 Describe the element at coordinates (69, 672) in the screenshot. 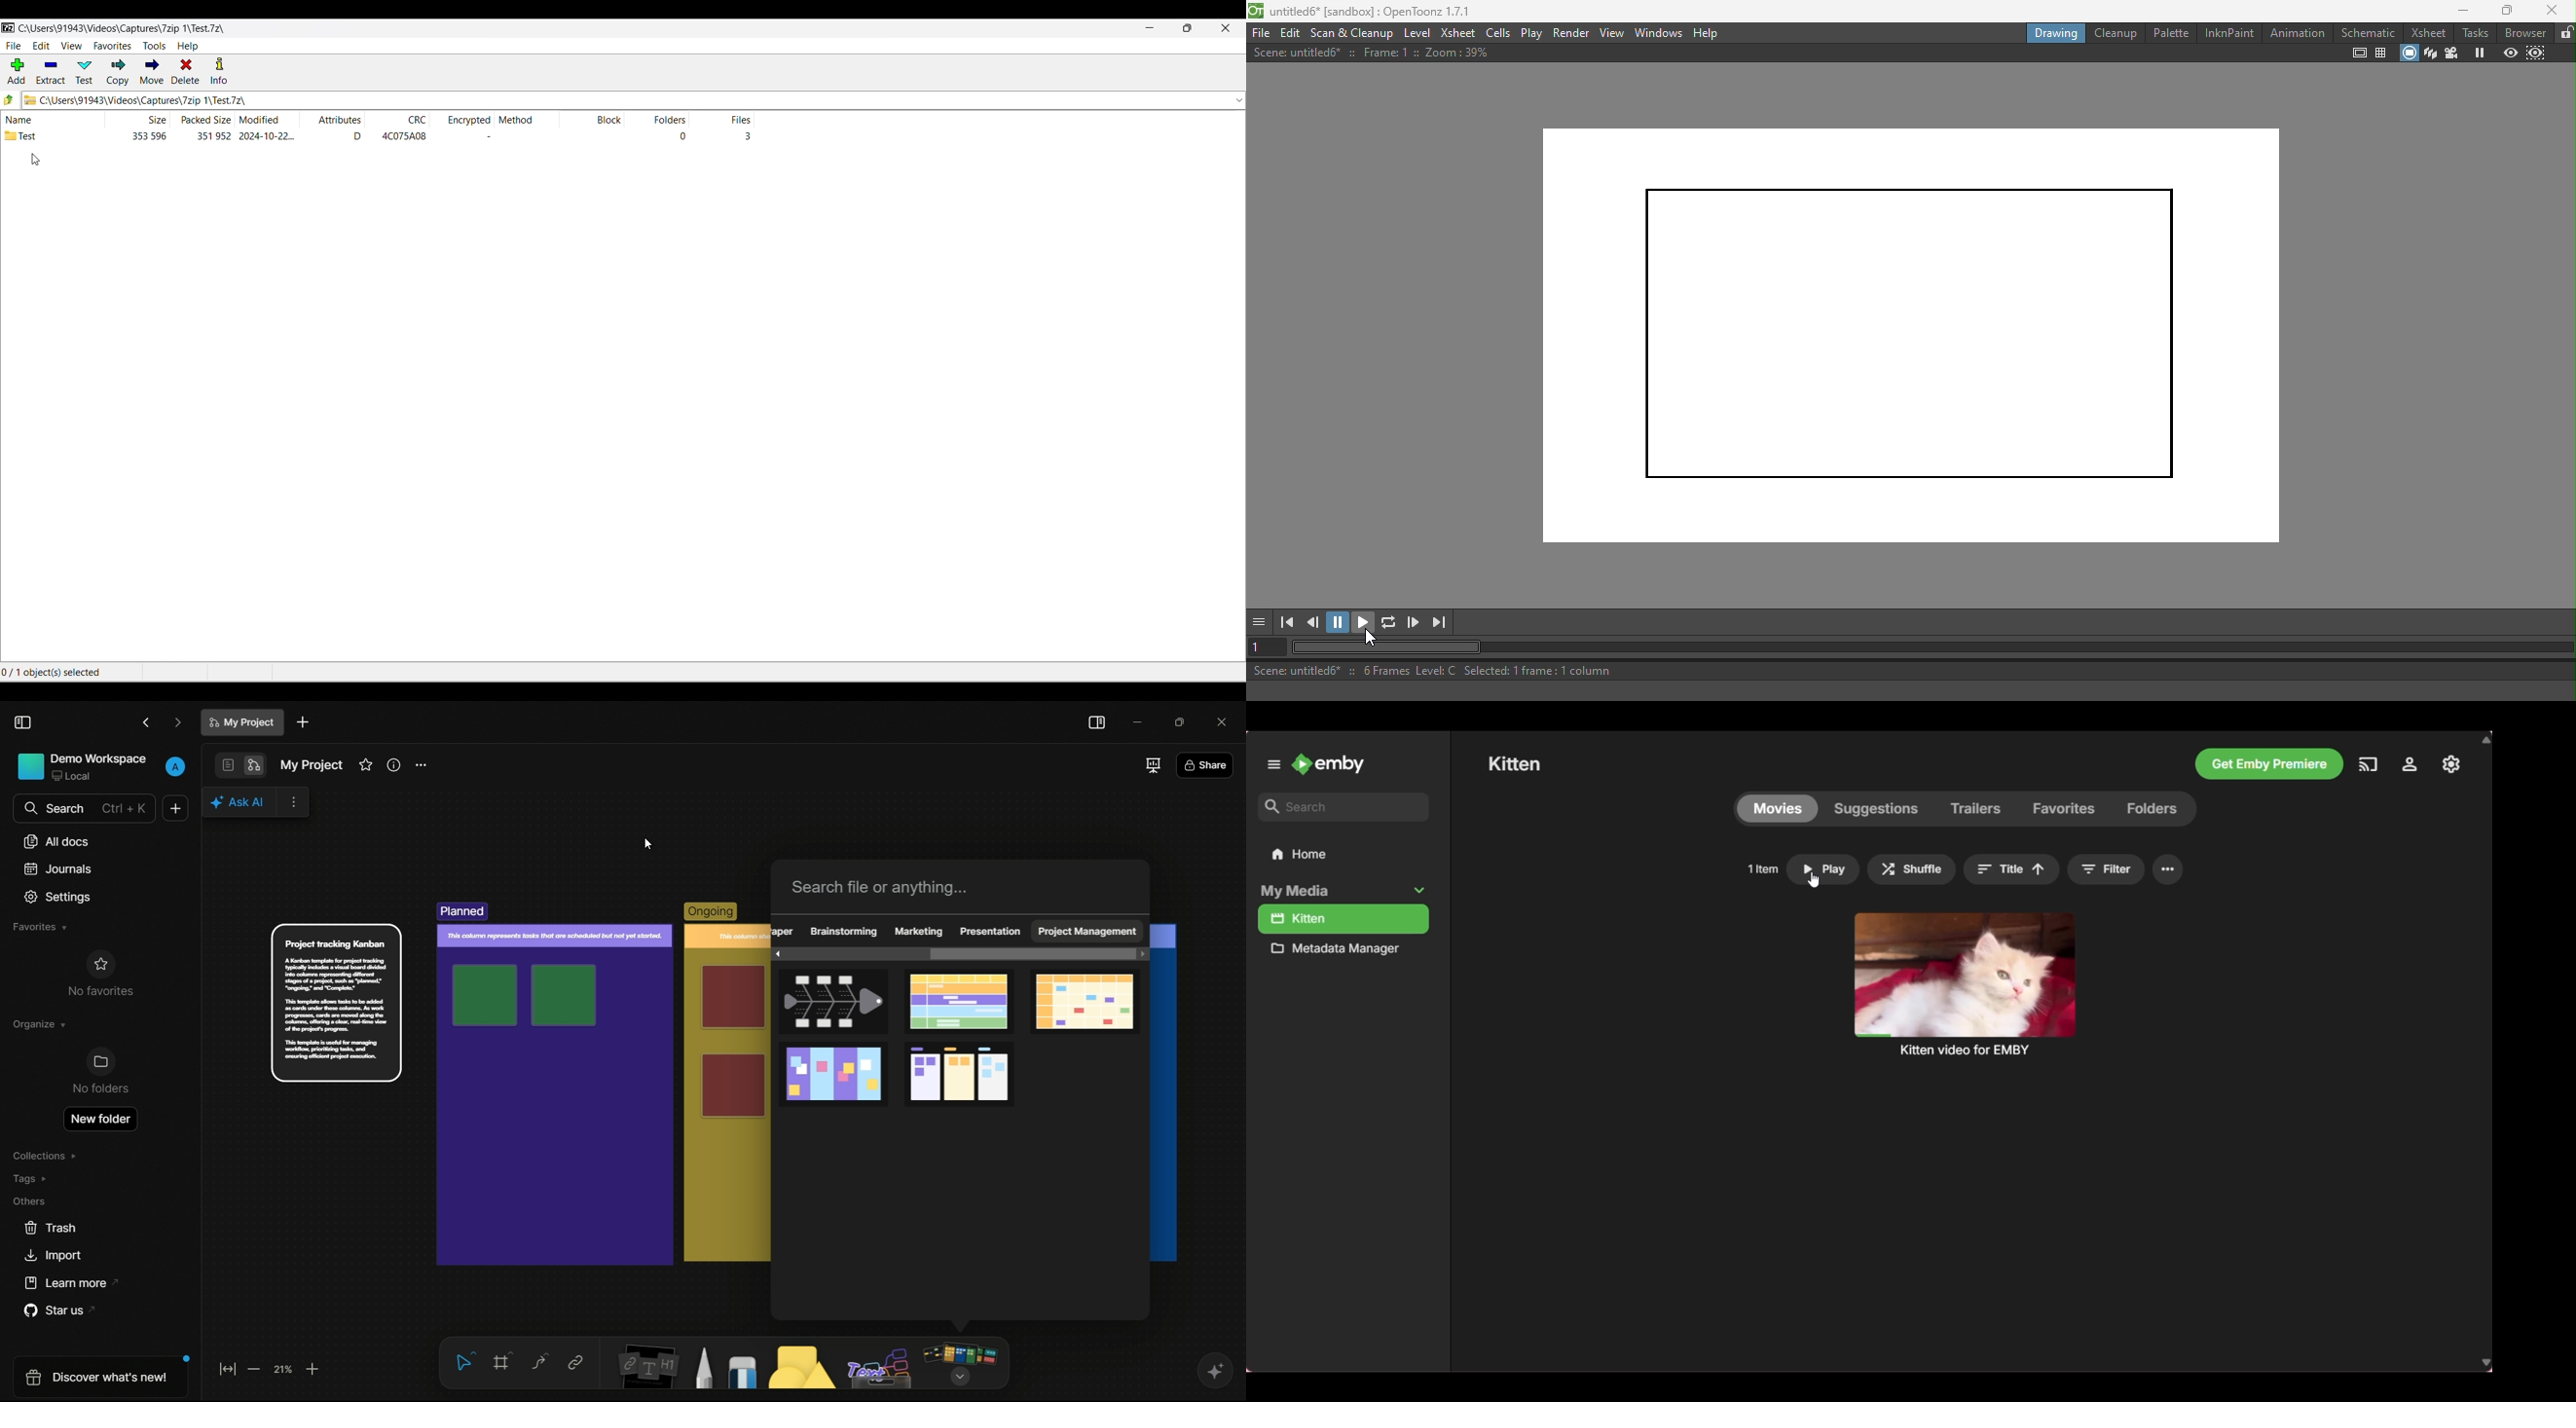

I see `0/1 objects(s) selected` at that location.